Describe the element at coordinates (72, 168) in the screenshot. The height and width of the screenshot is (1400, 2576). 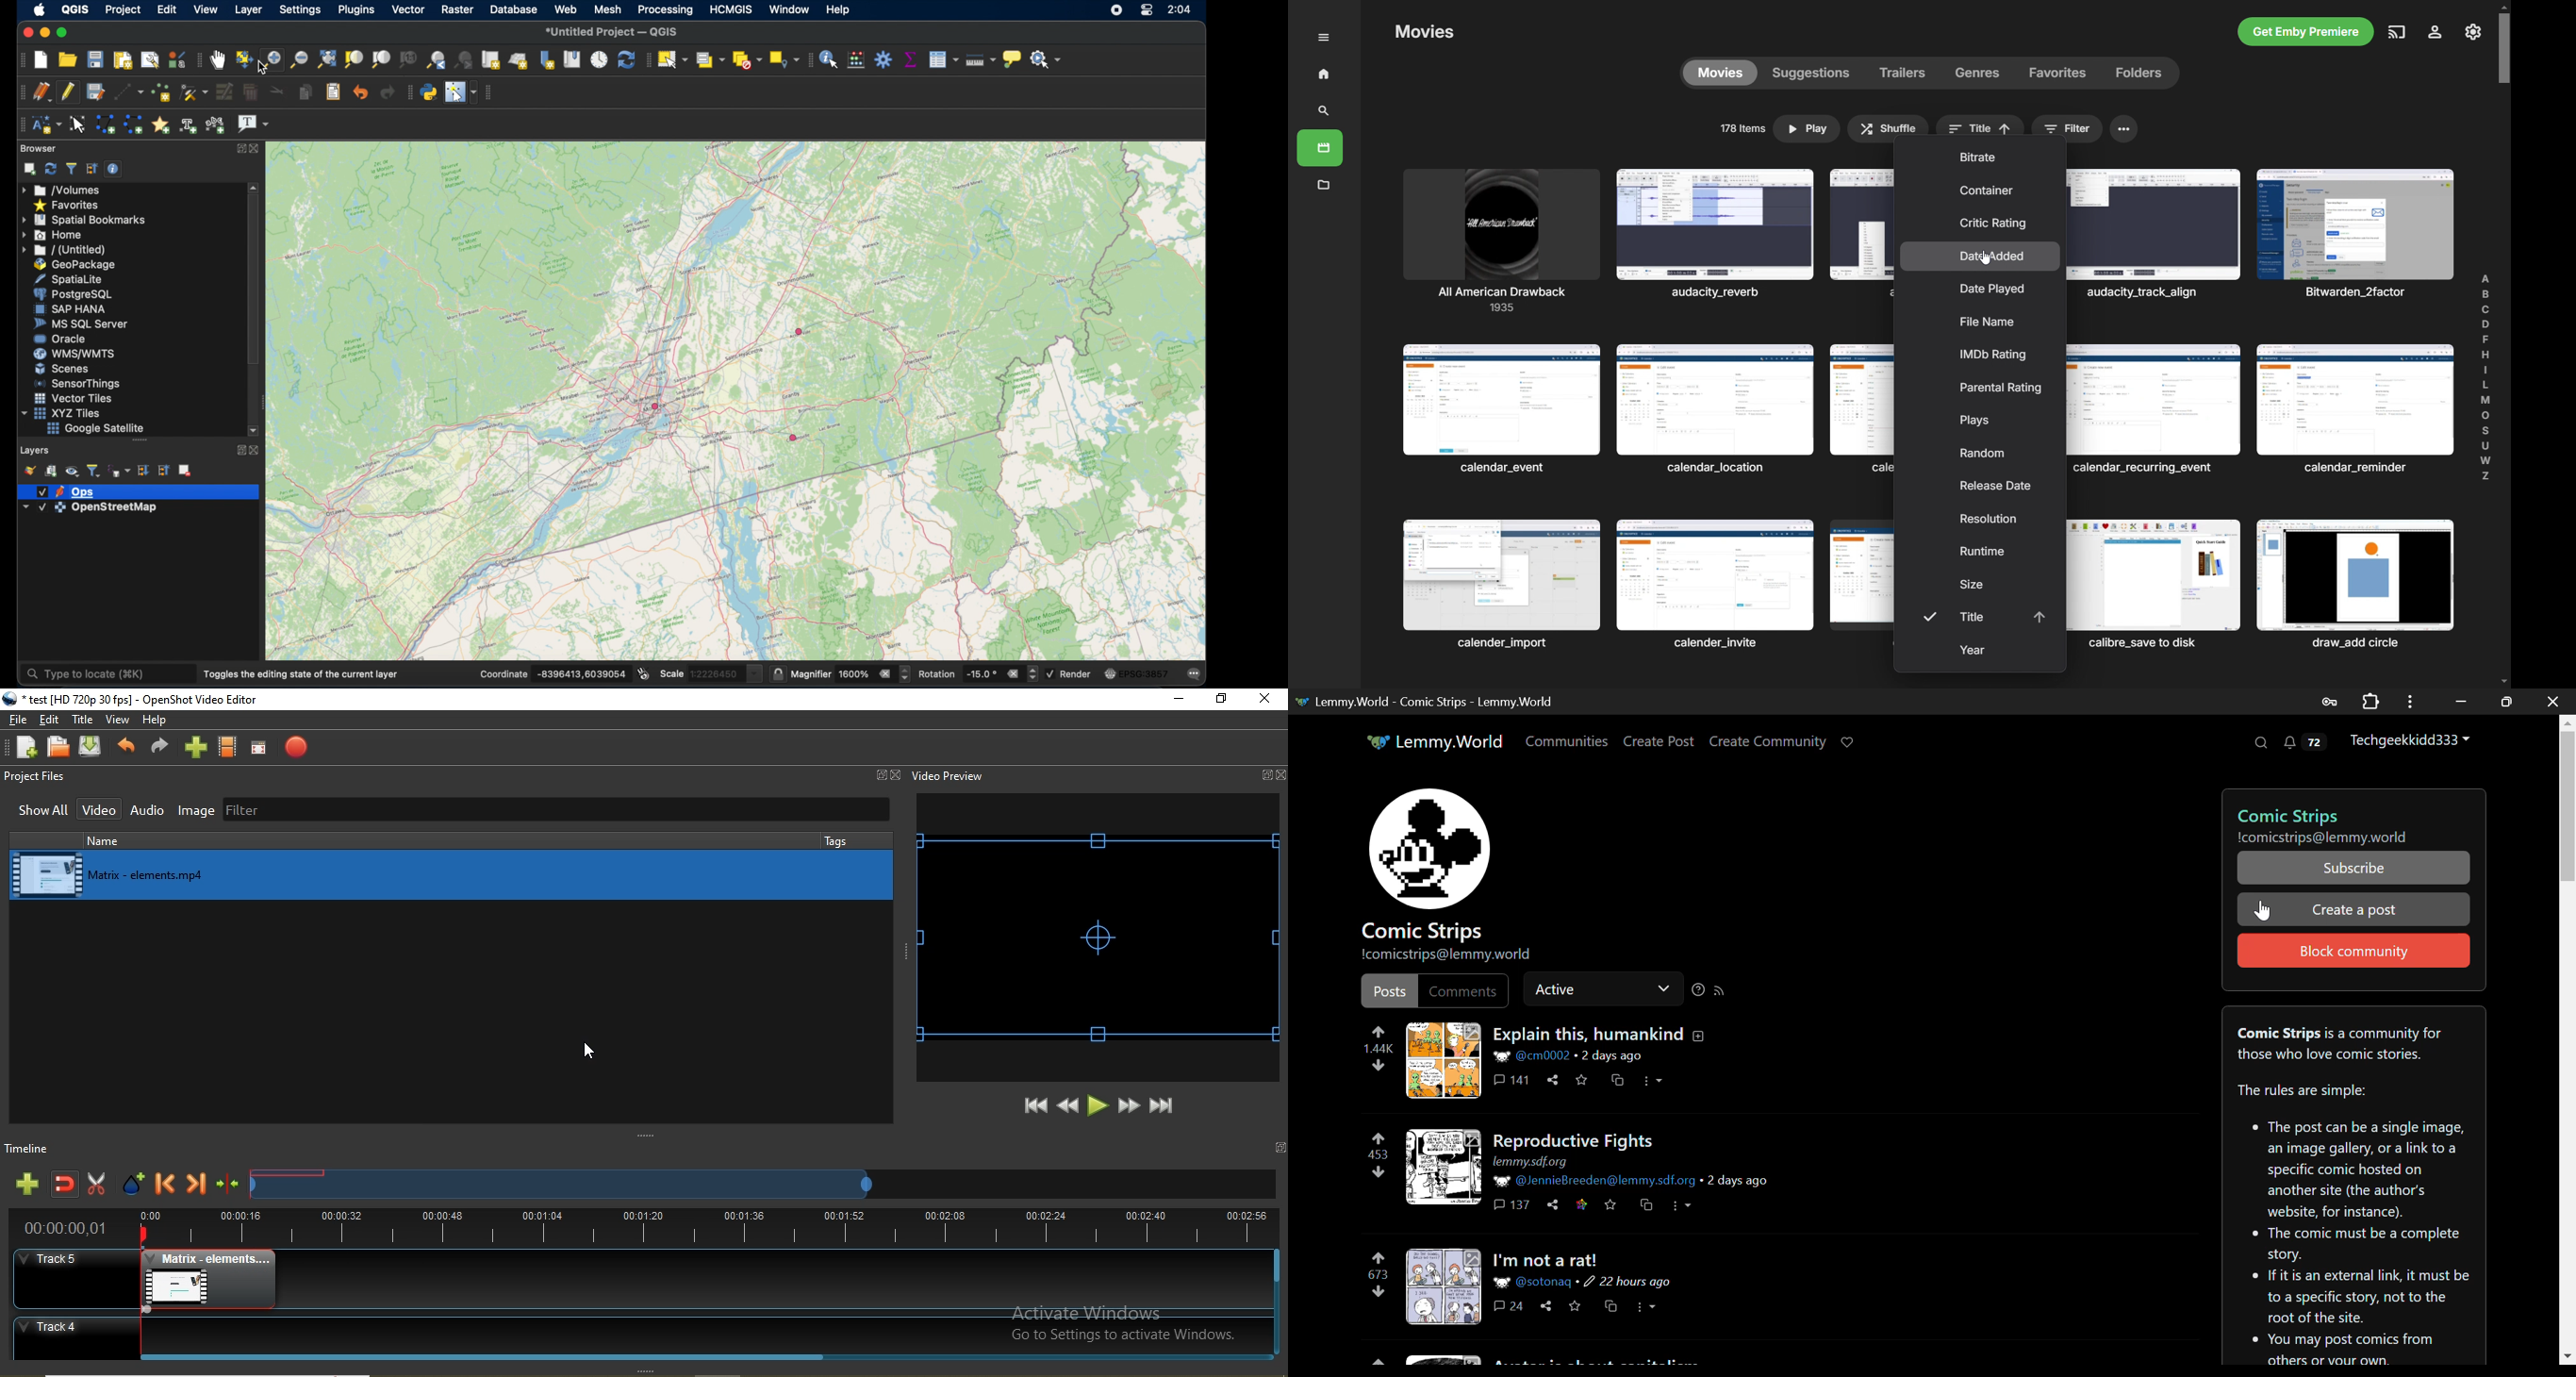
I see `filter browser` at that location.